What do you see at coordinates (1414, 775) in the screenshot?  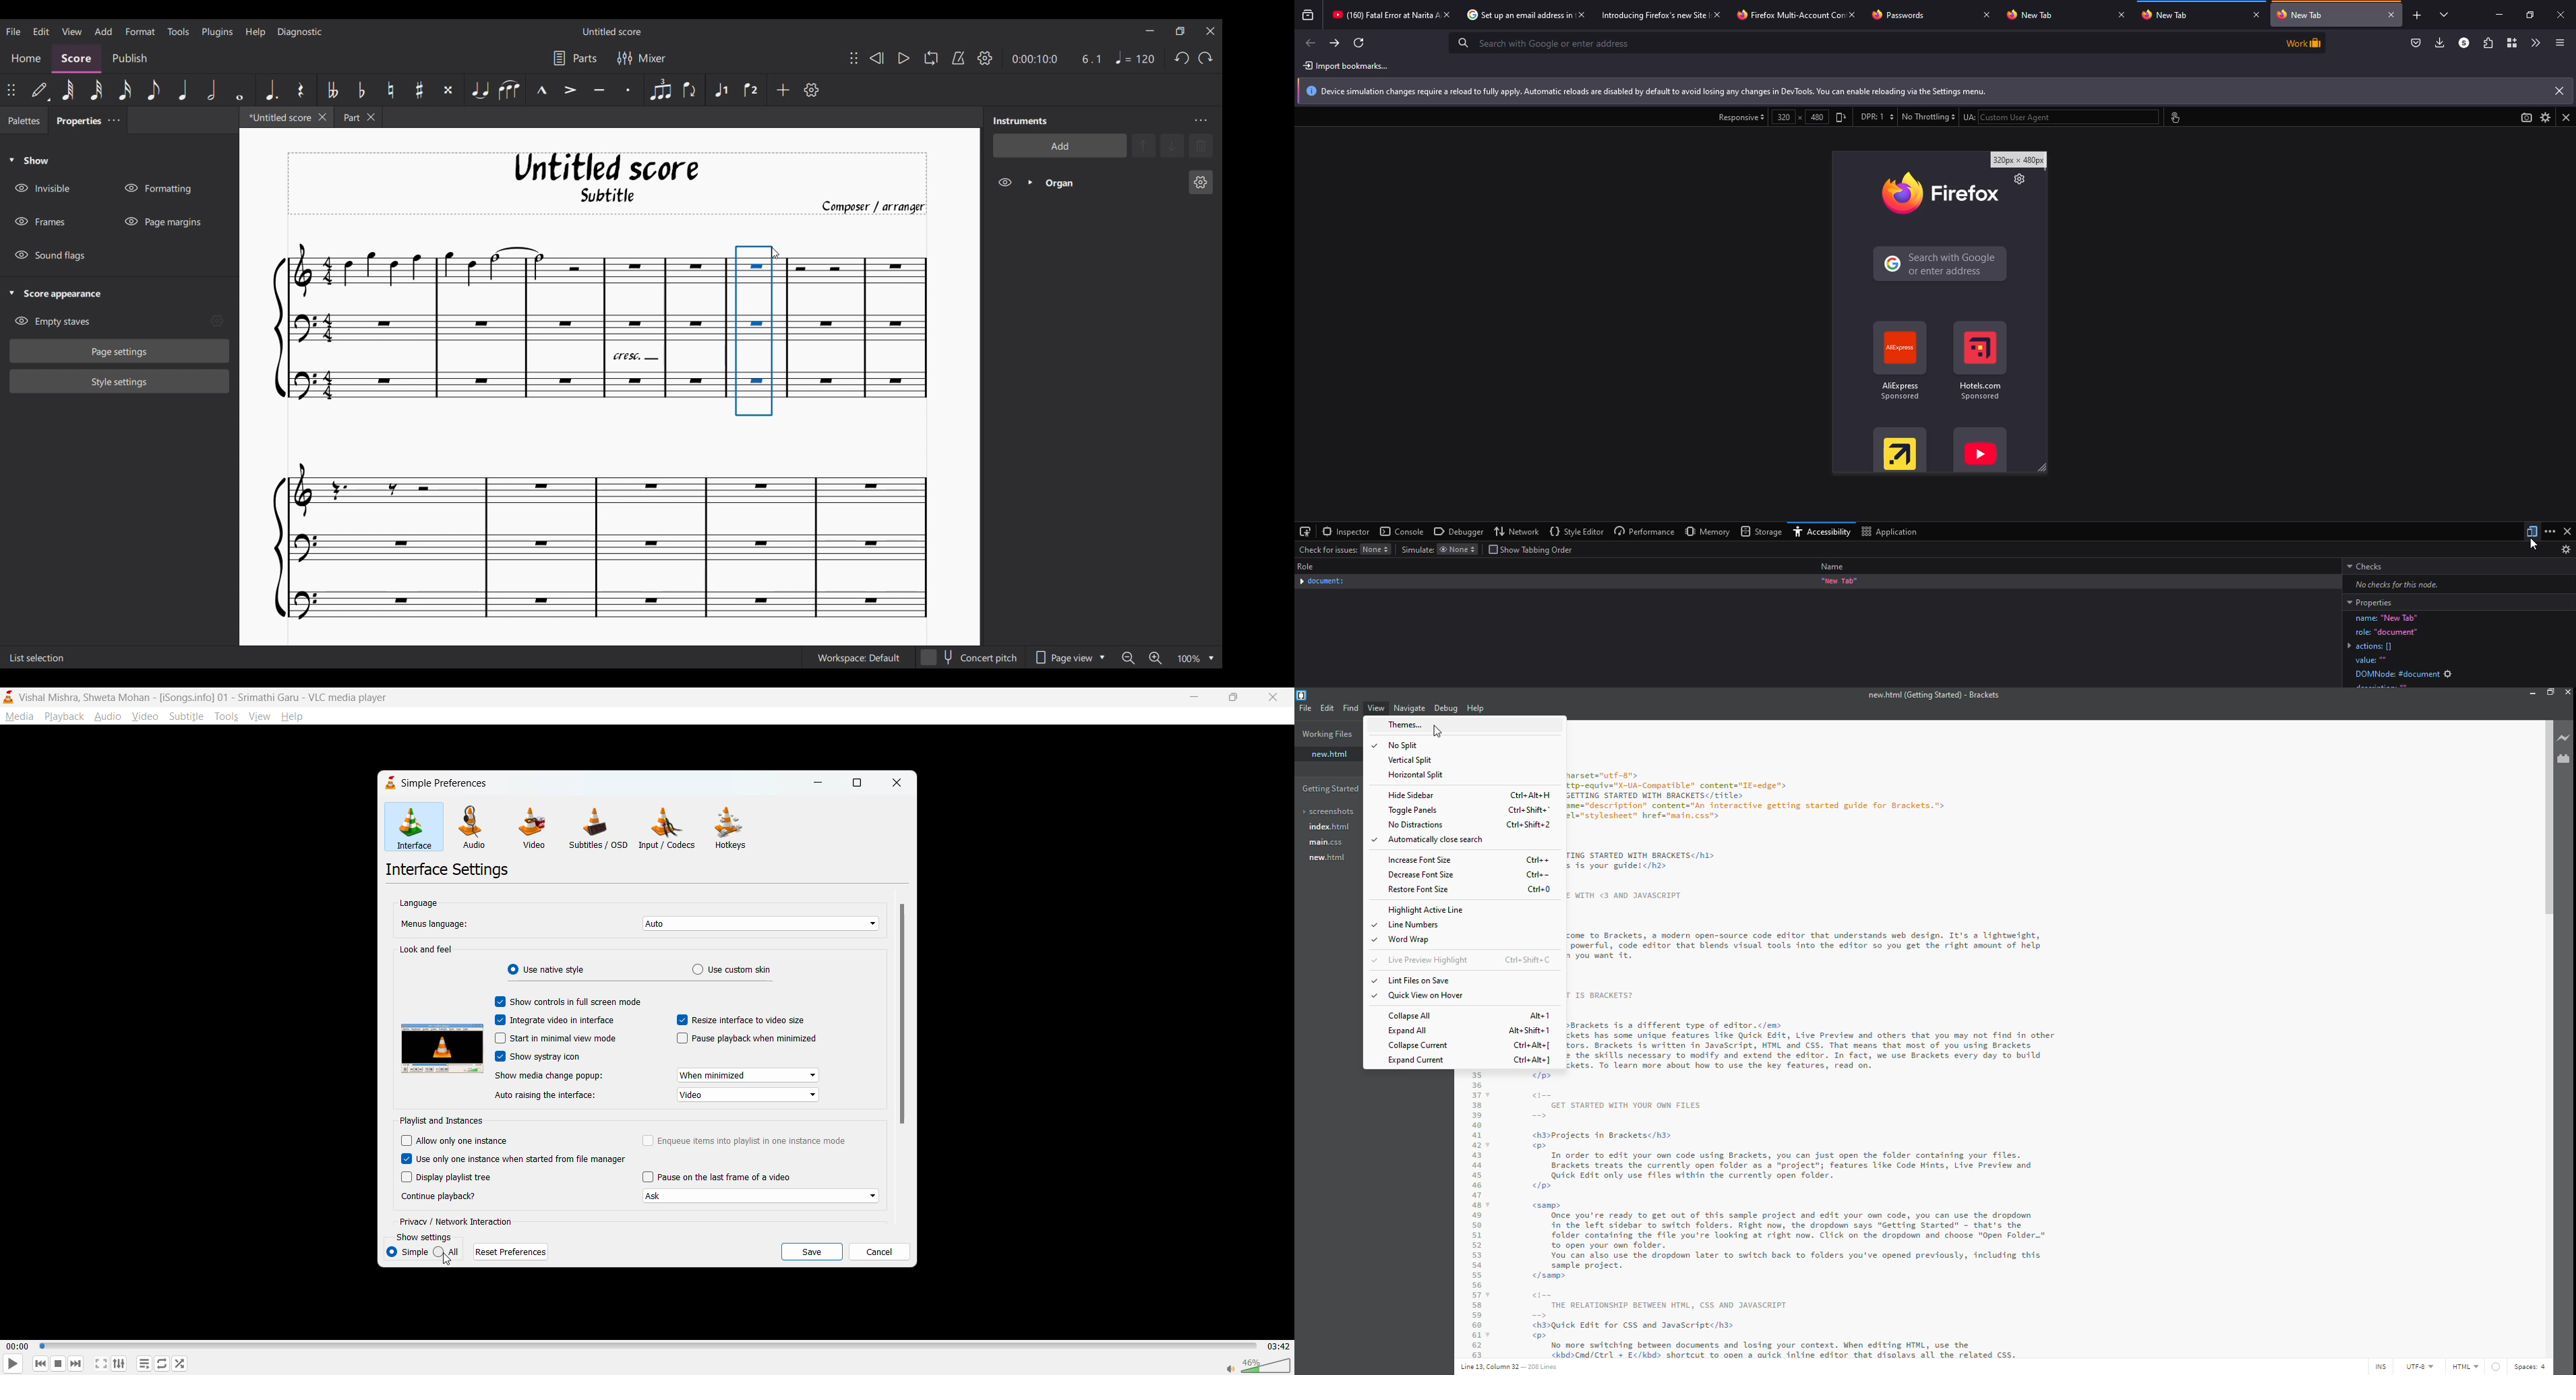 I see `horizontal split` at bounding box center [1414, 775].